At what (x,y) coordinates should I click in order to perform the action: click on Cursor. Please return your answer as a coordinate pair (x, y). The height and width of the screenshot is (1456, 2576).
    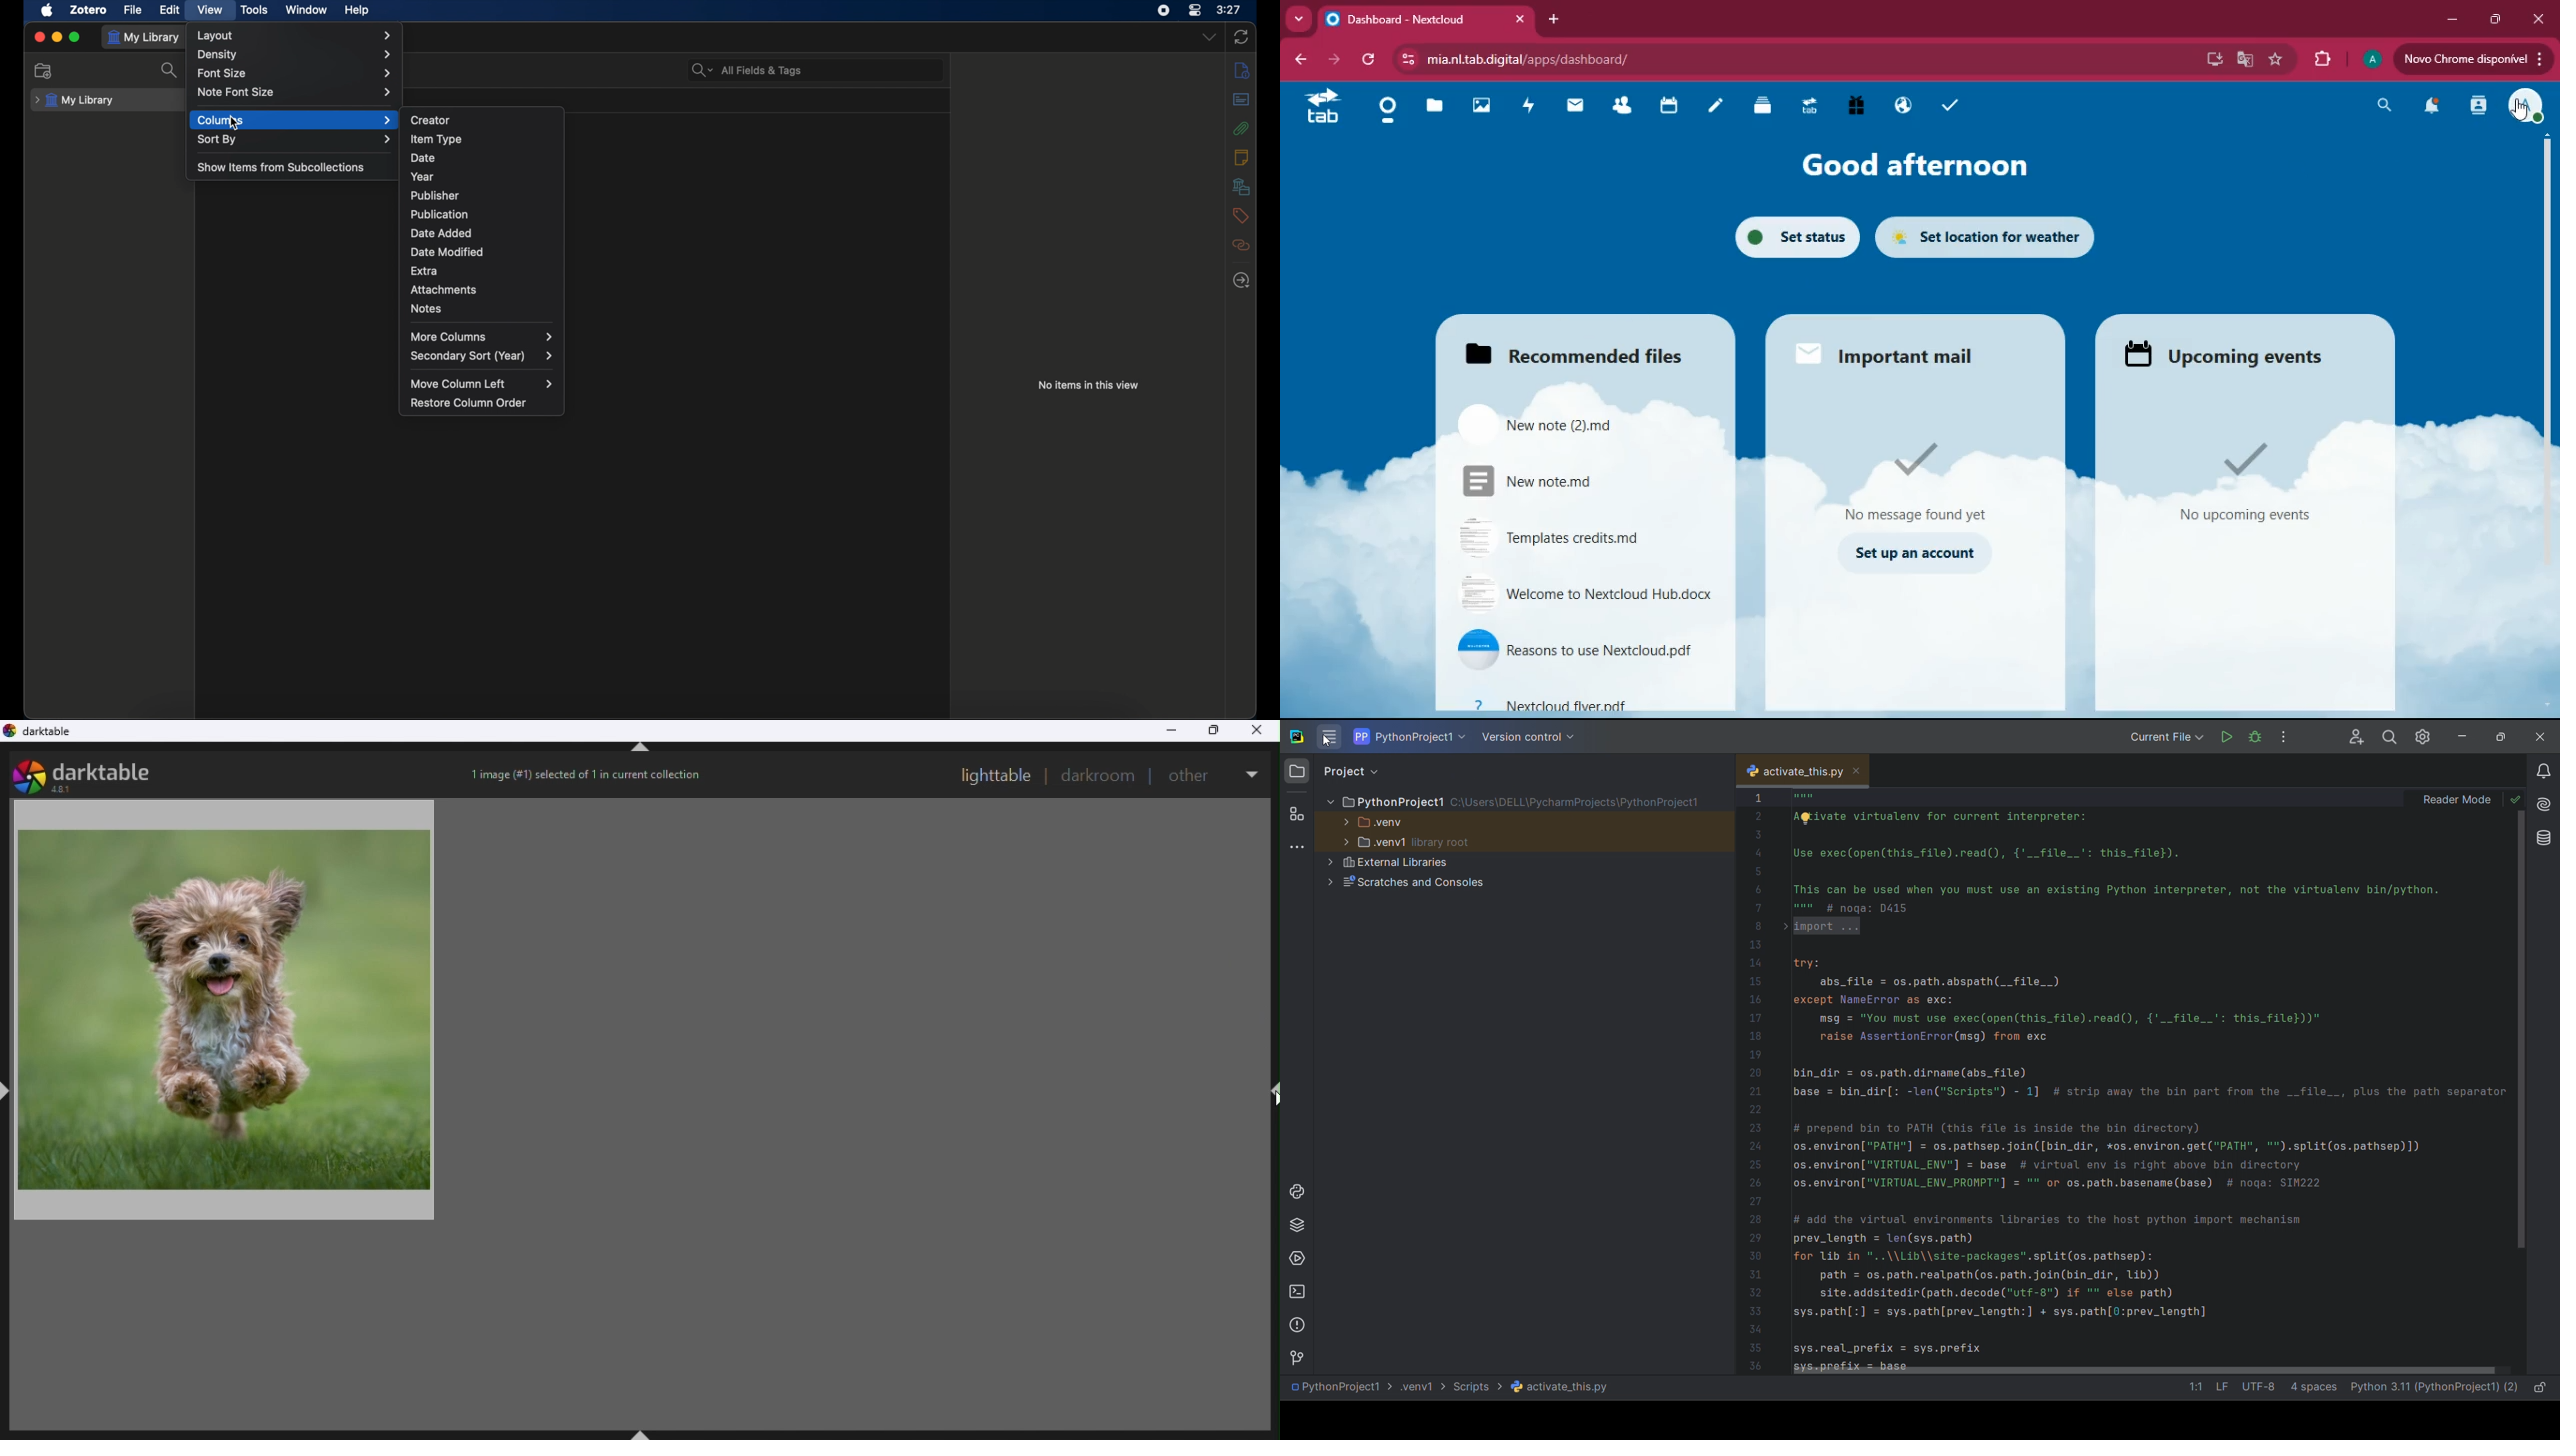
    Looking at the image, I should click on (235, 125).